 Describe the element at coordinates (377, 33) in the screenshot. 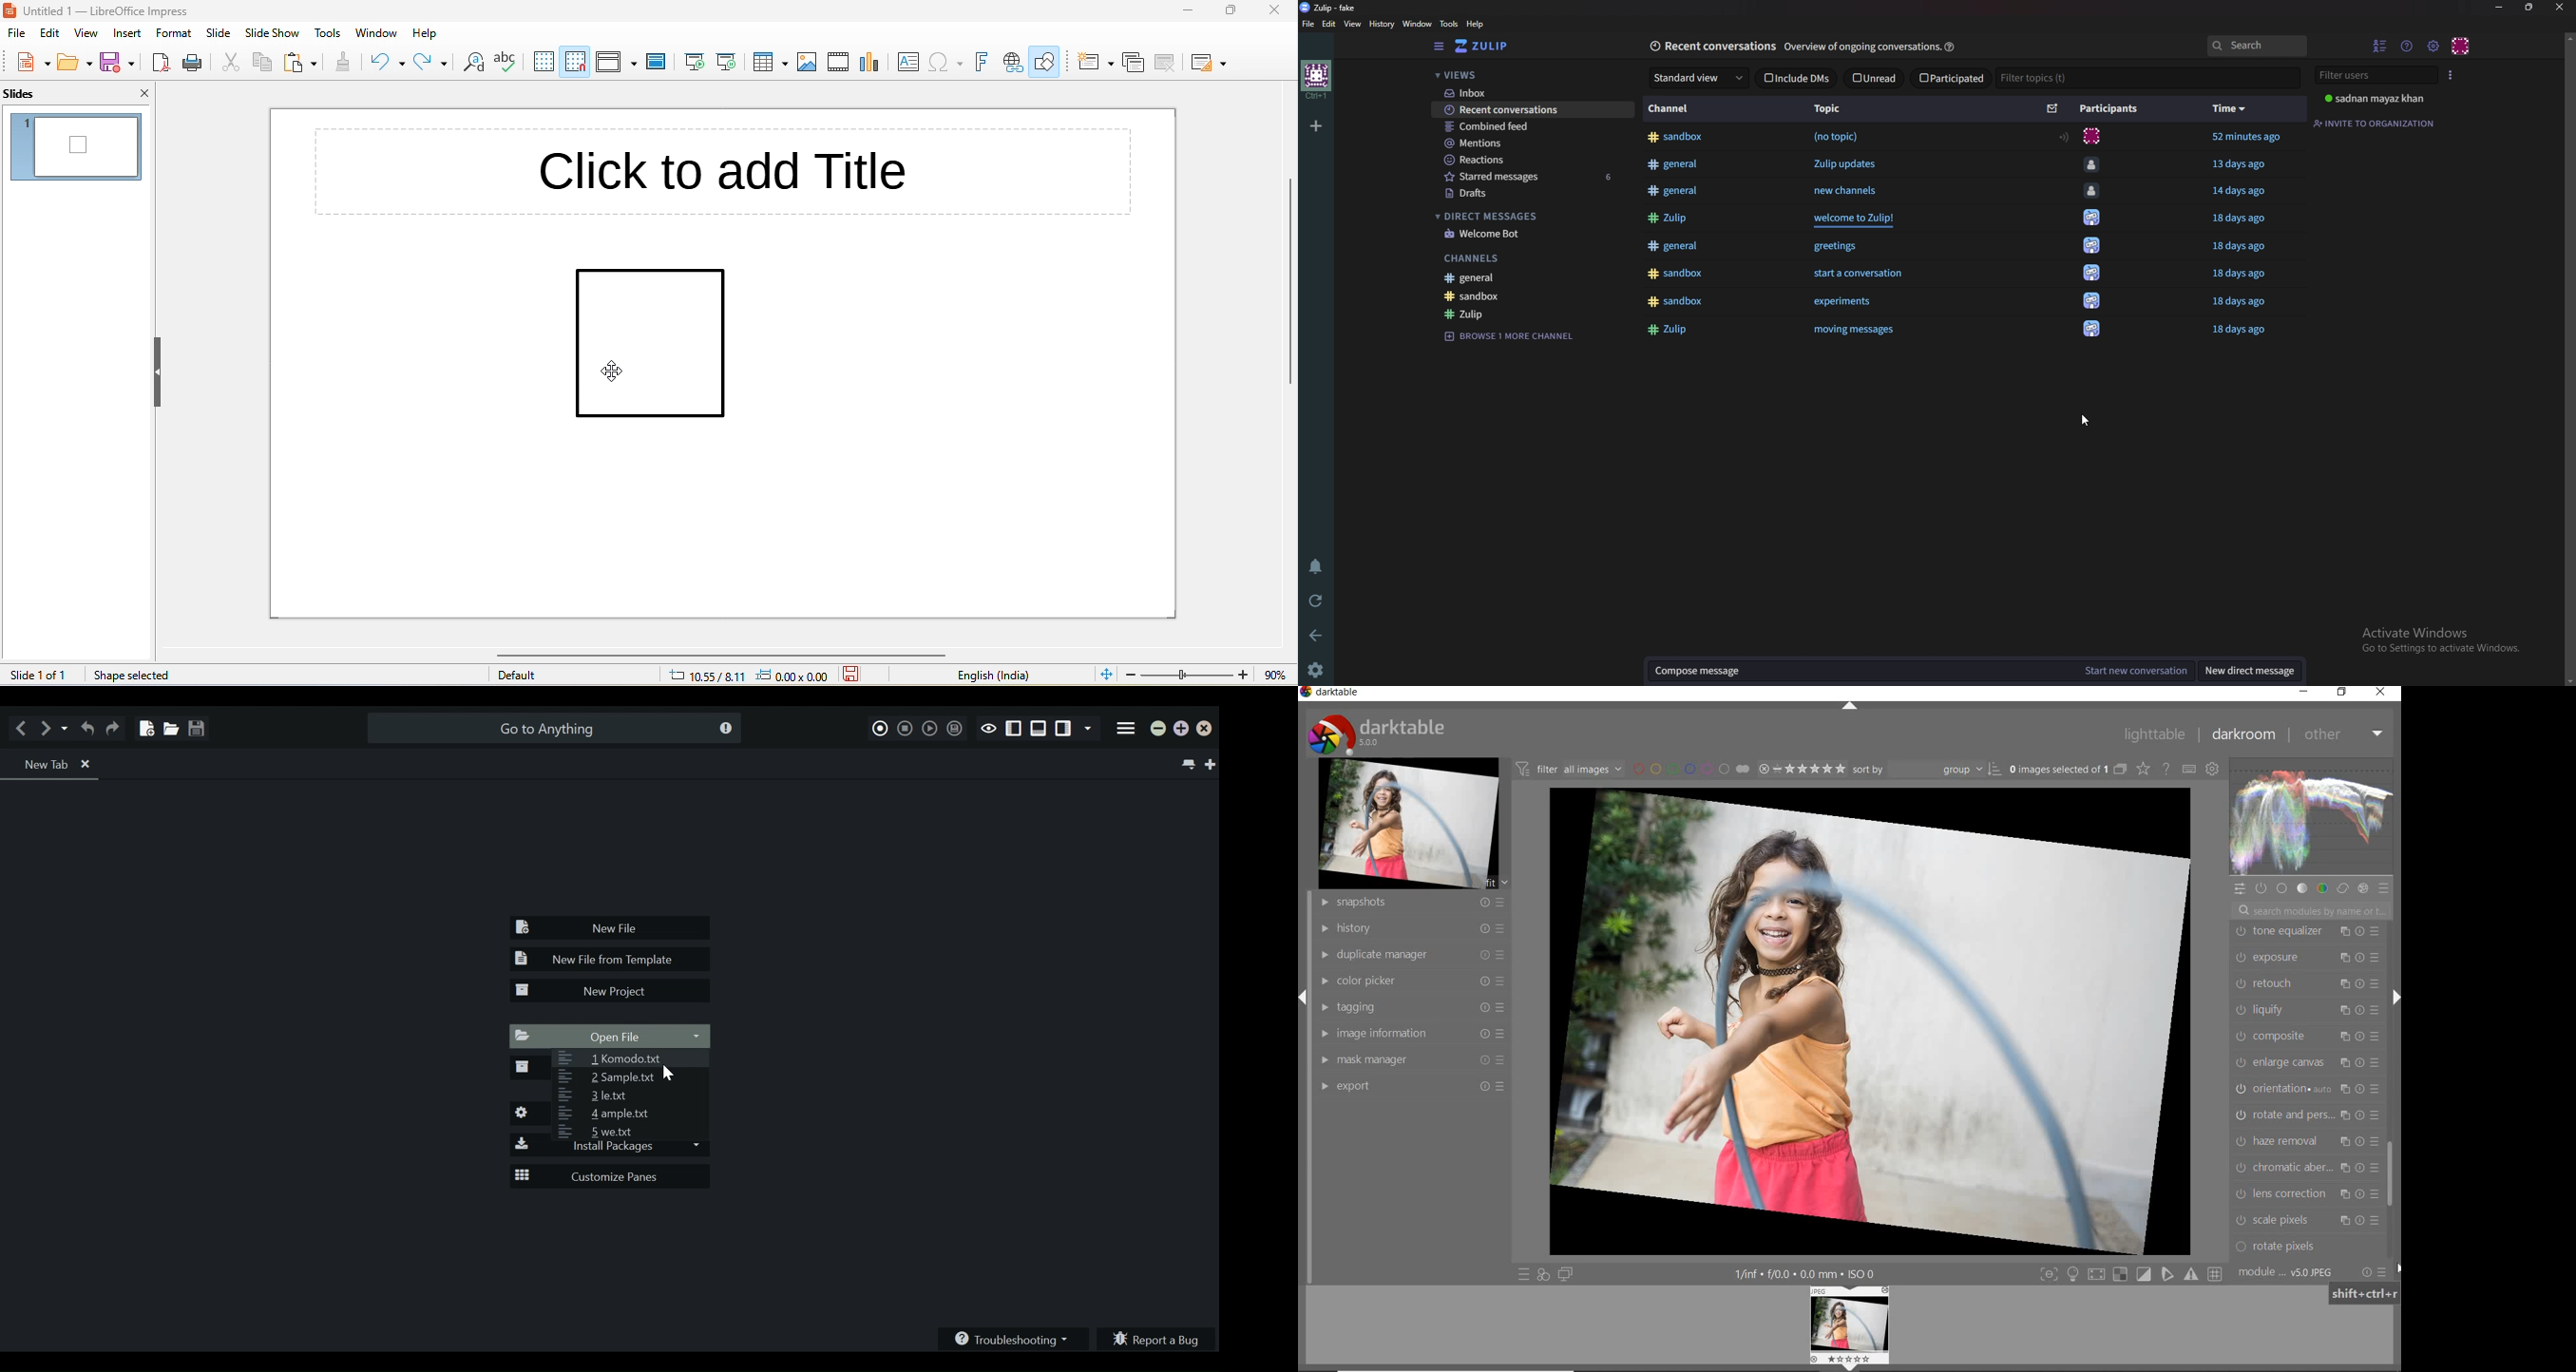

I see `window` at that location.